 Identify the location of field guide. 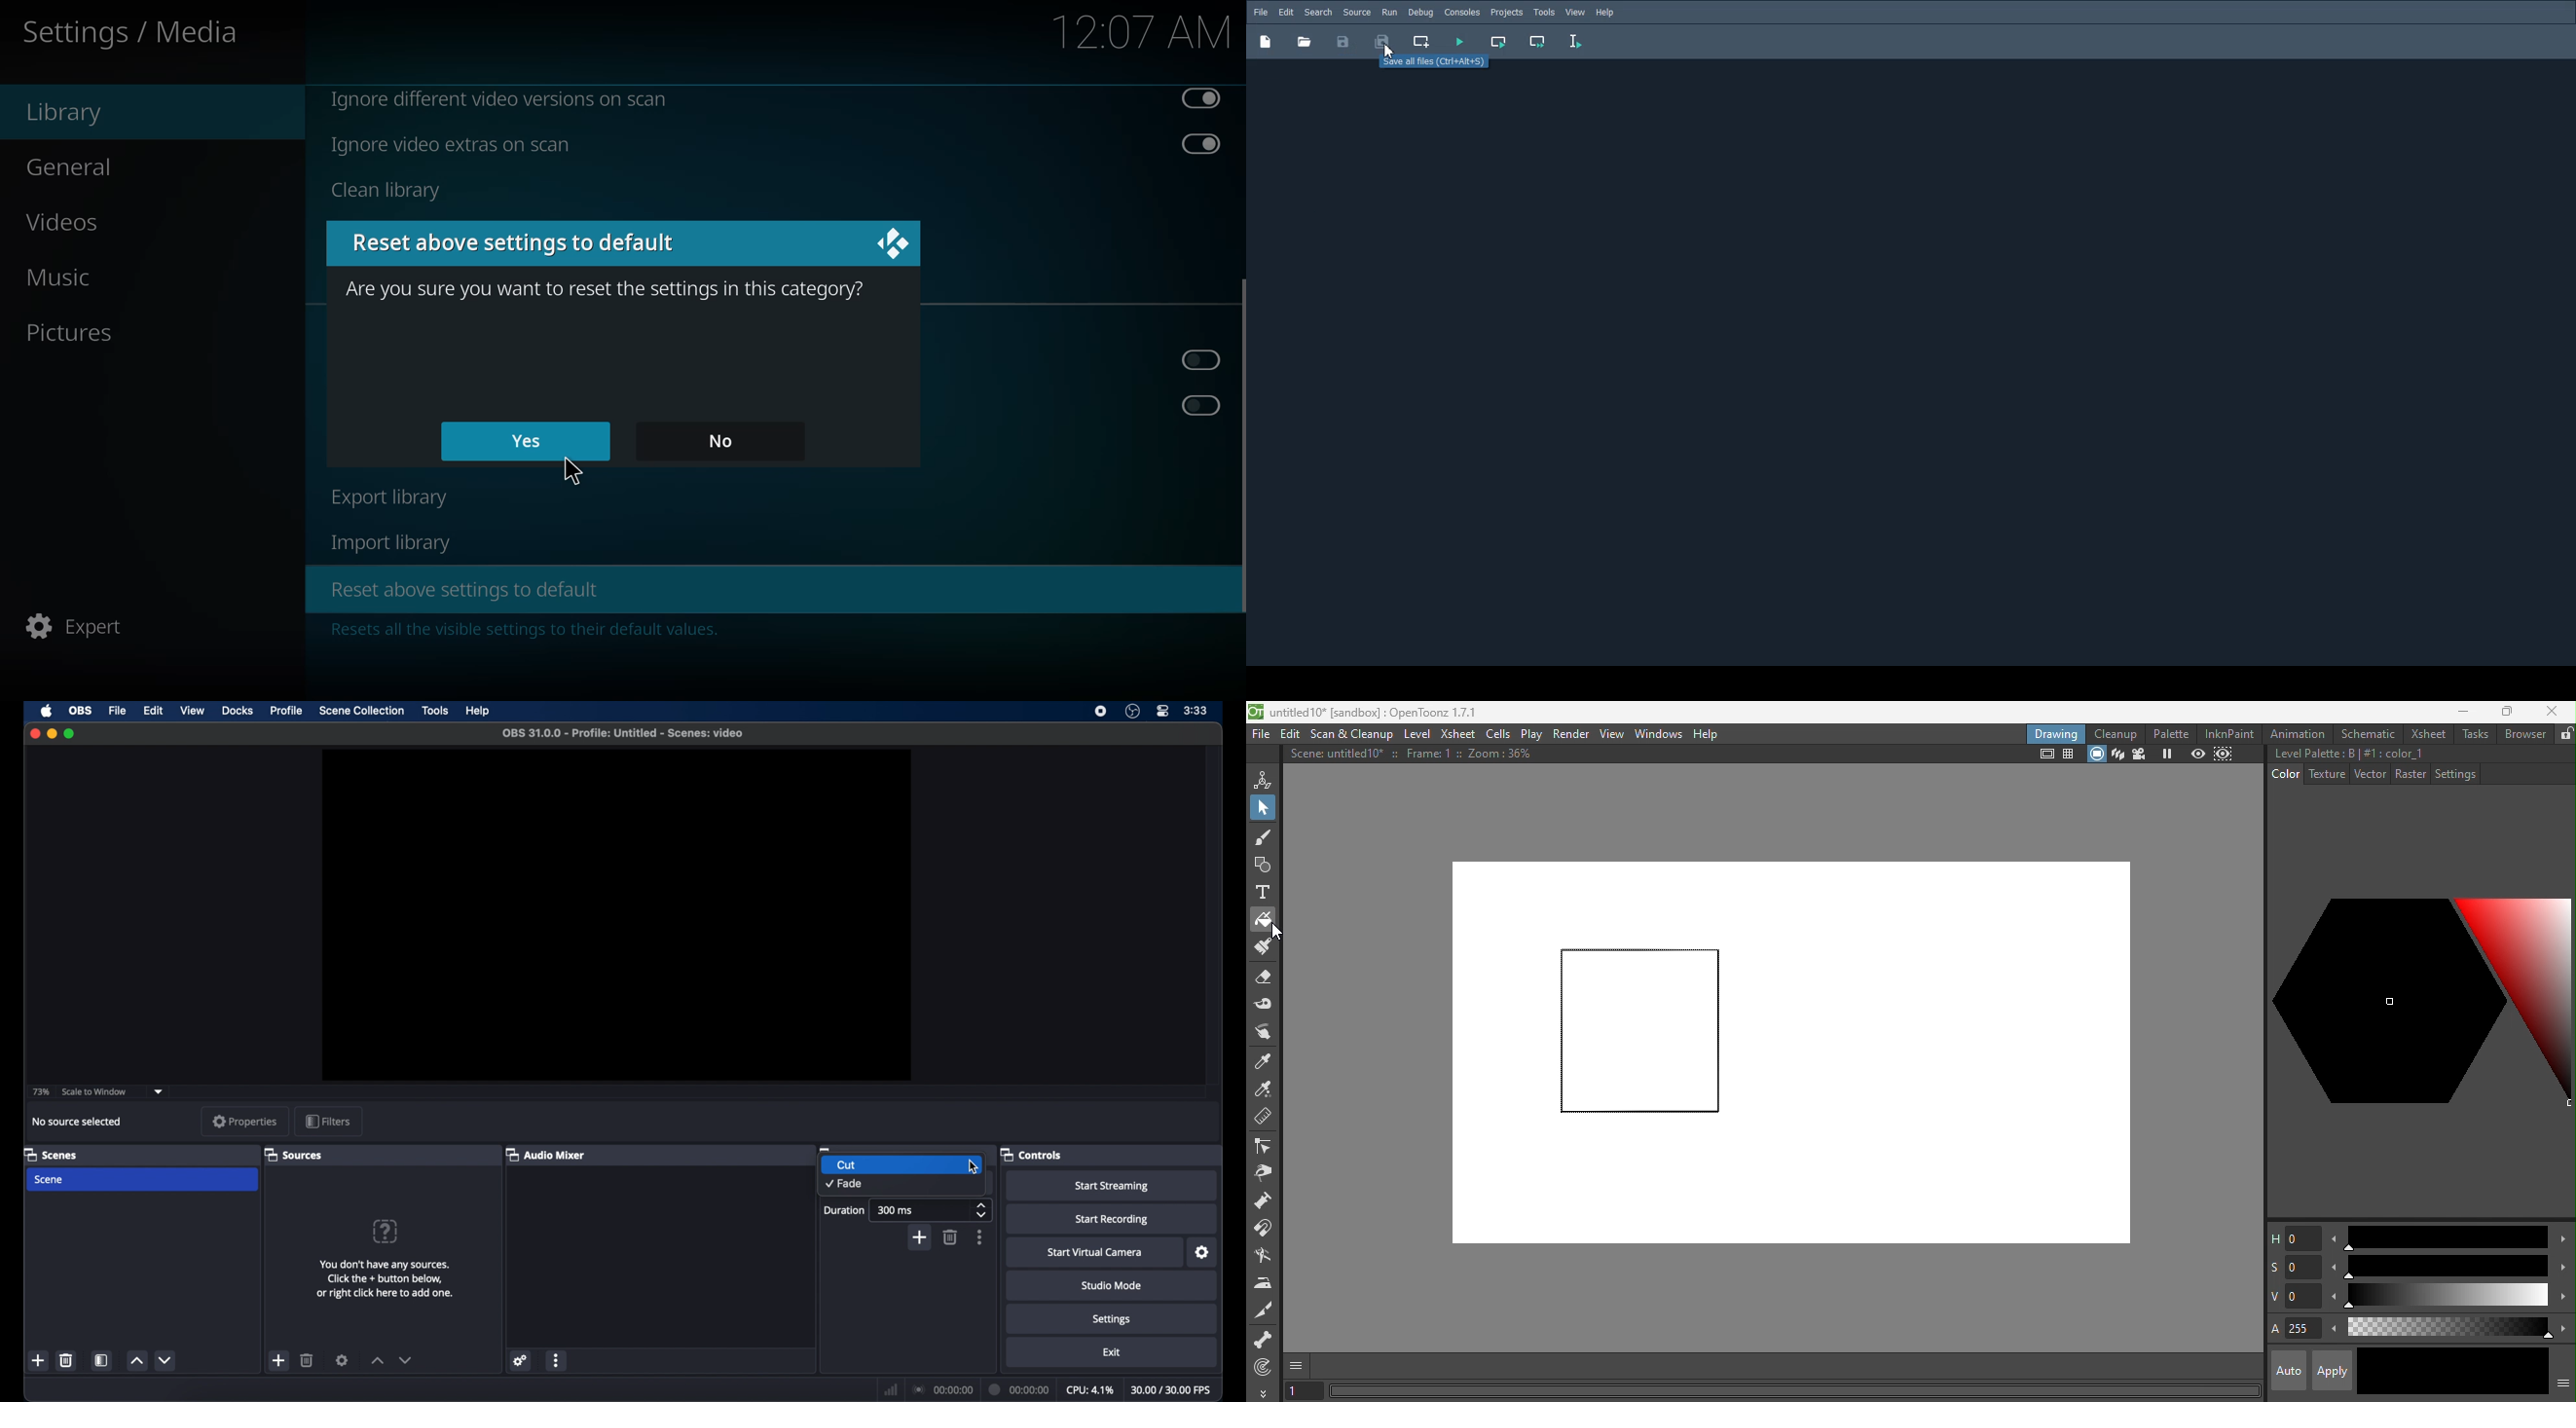
(2070, 756).